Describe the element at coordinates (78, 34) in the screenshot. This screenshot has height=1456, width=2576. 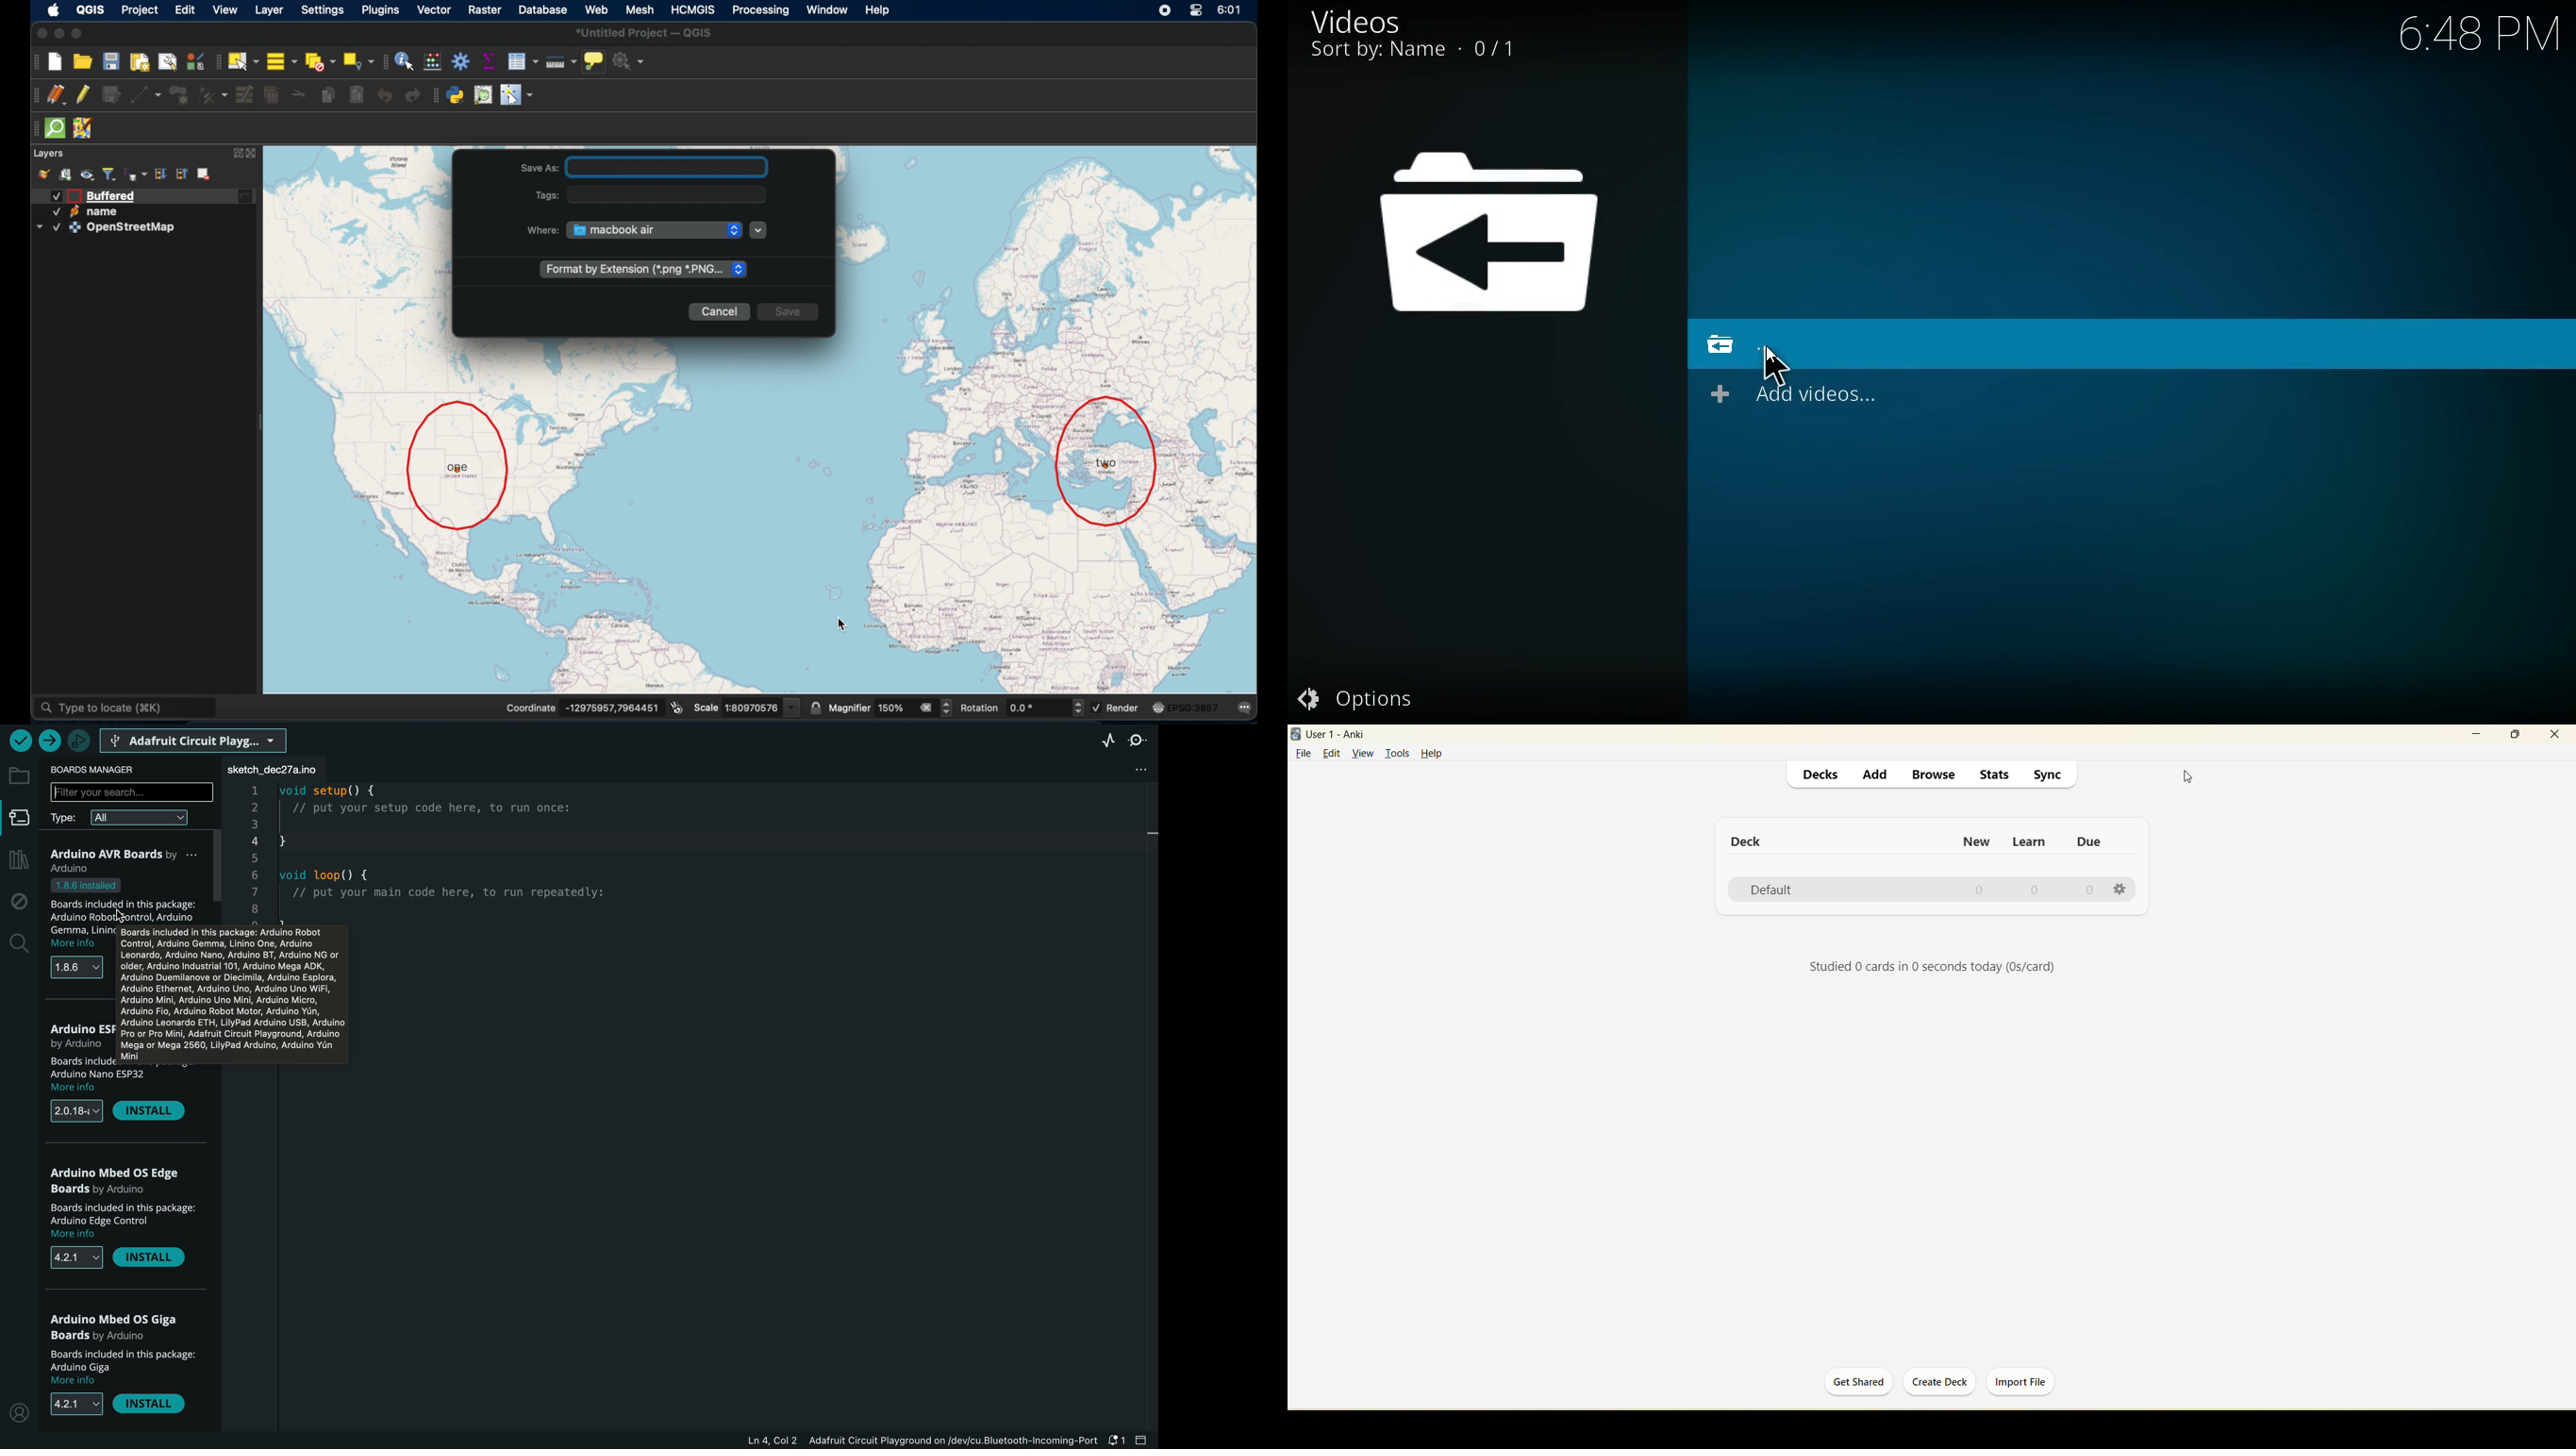
I see `maximize` at that location.